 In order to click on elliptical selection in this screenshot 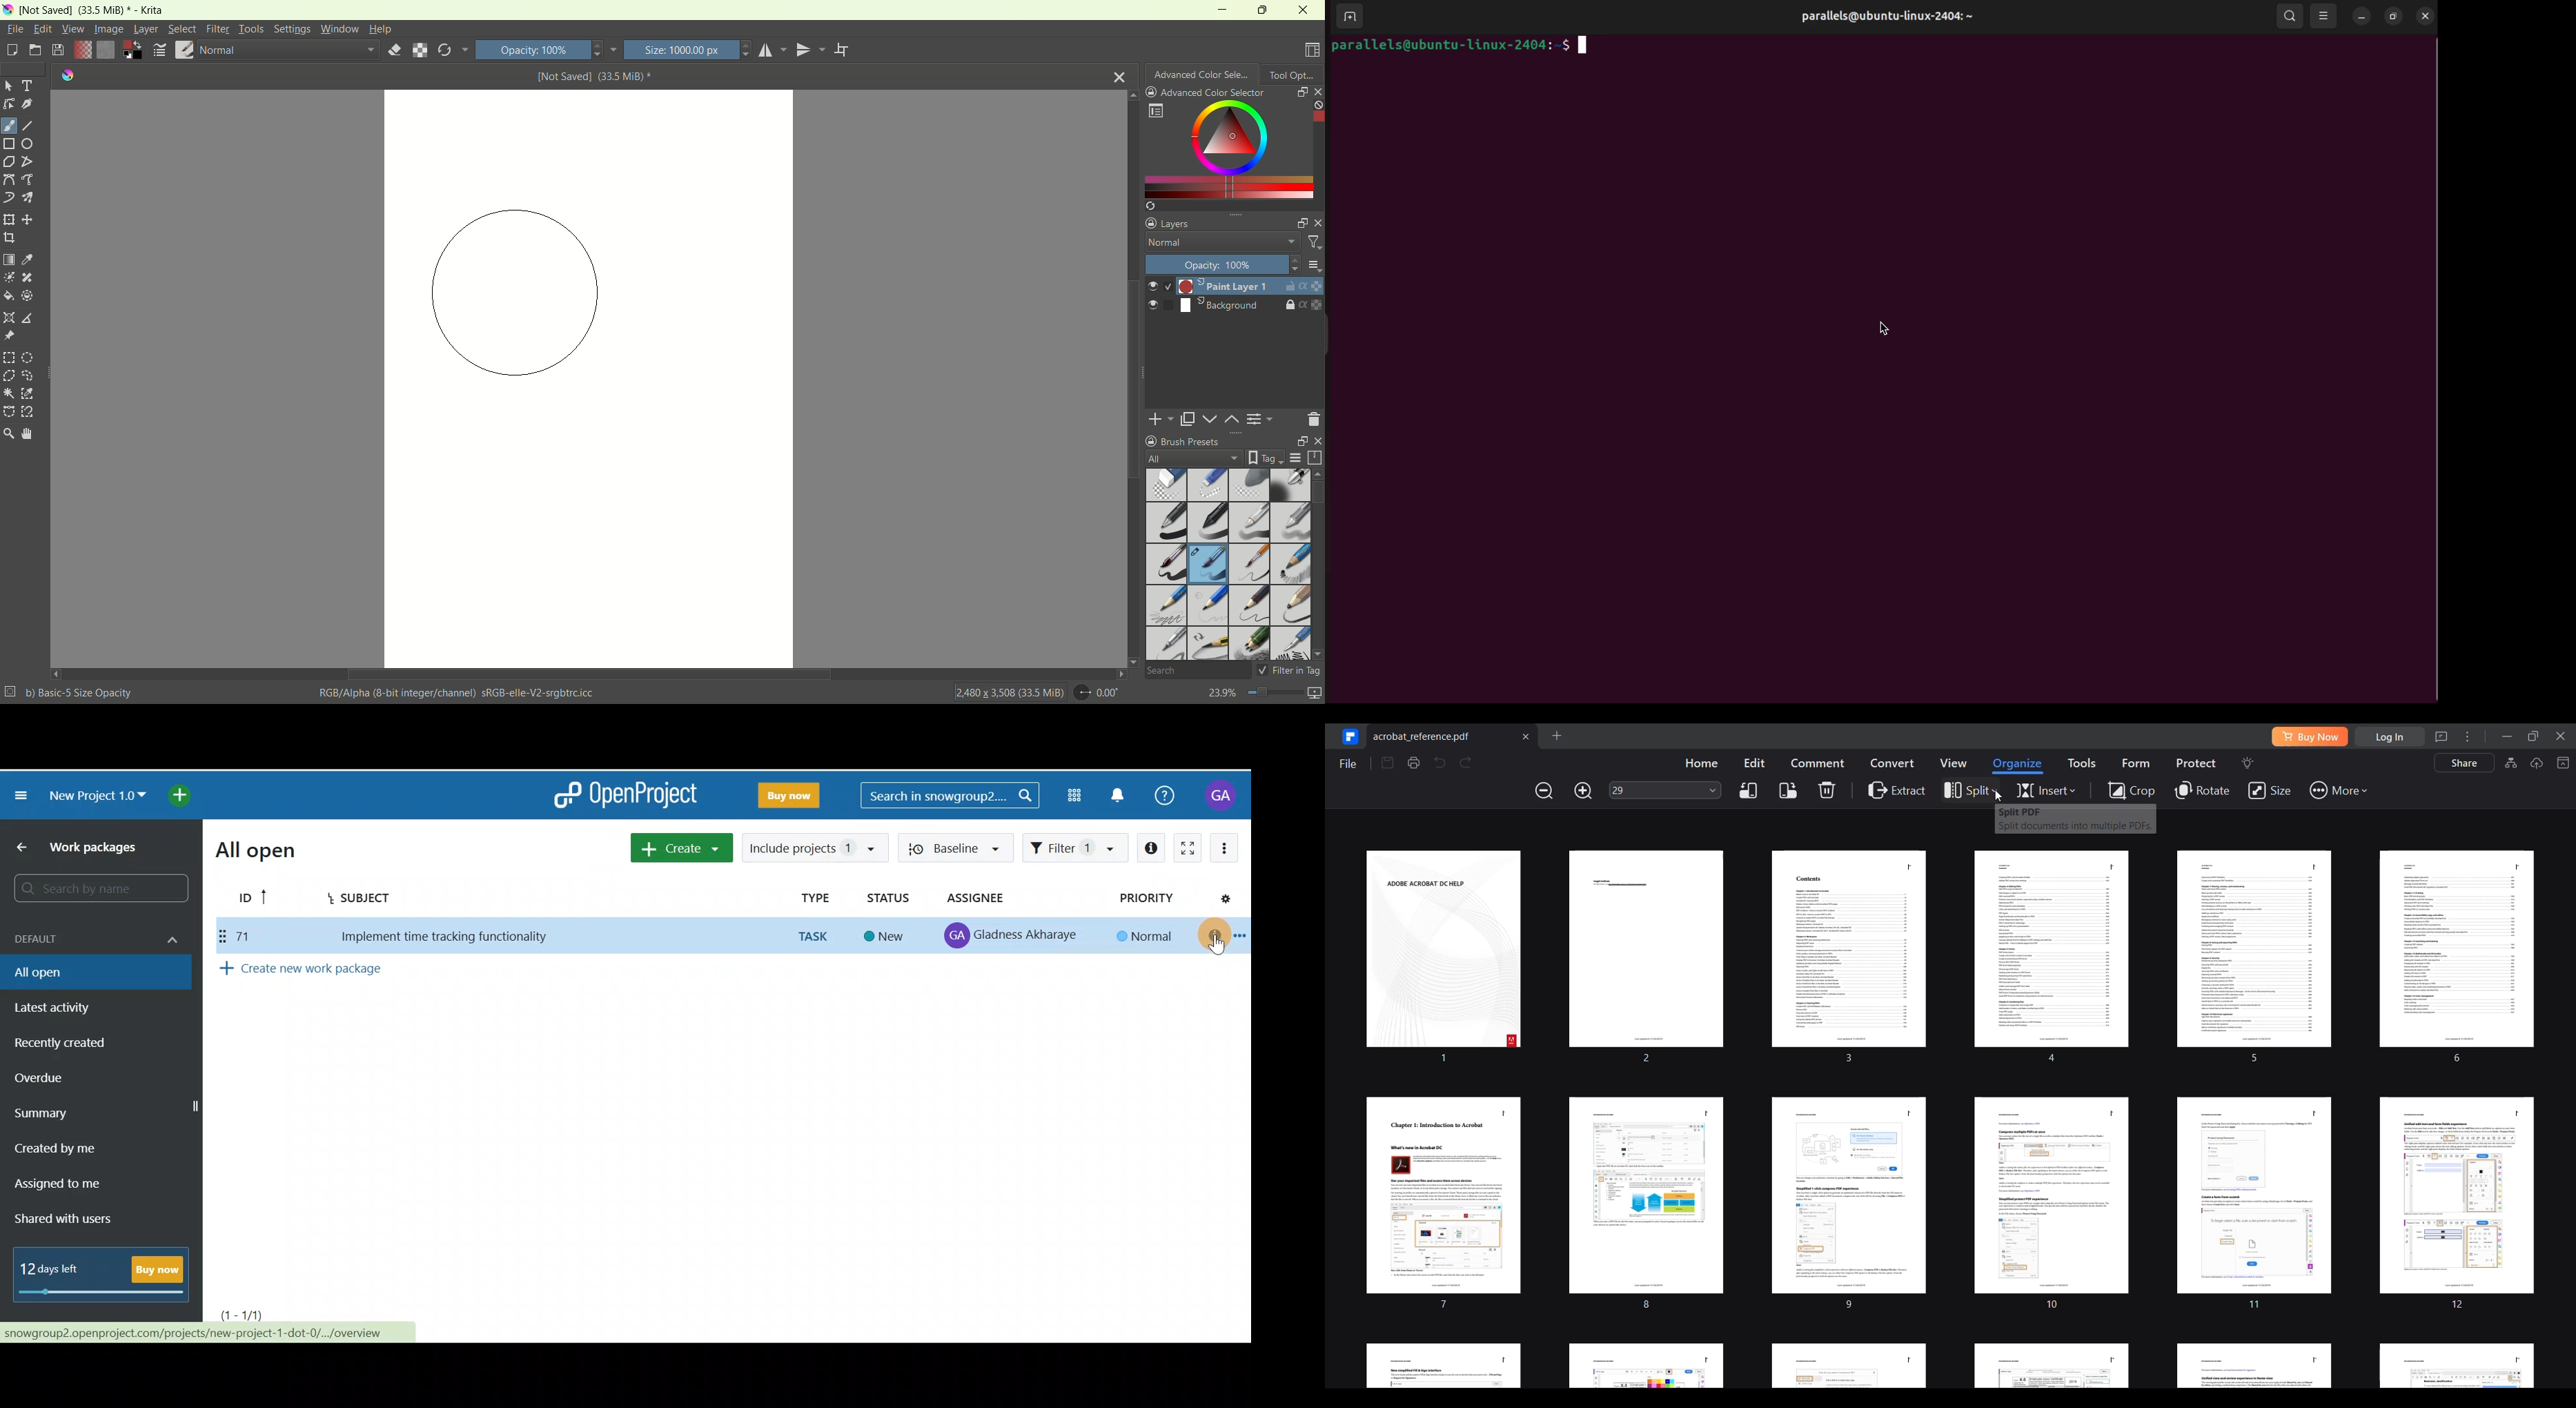, I will do `click(28, 359)`.